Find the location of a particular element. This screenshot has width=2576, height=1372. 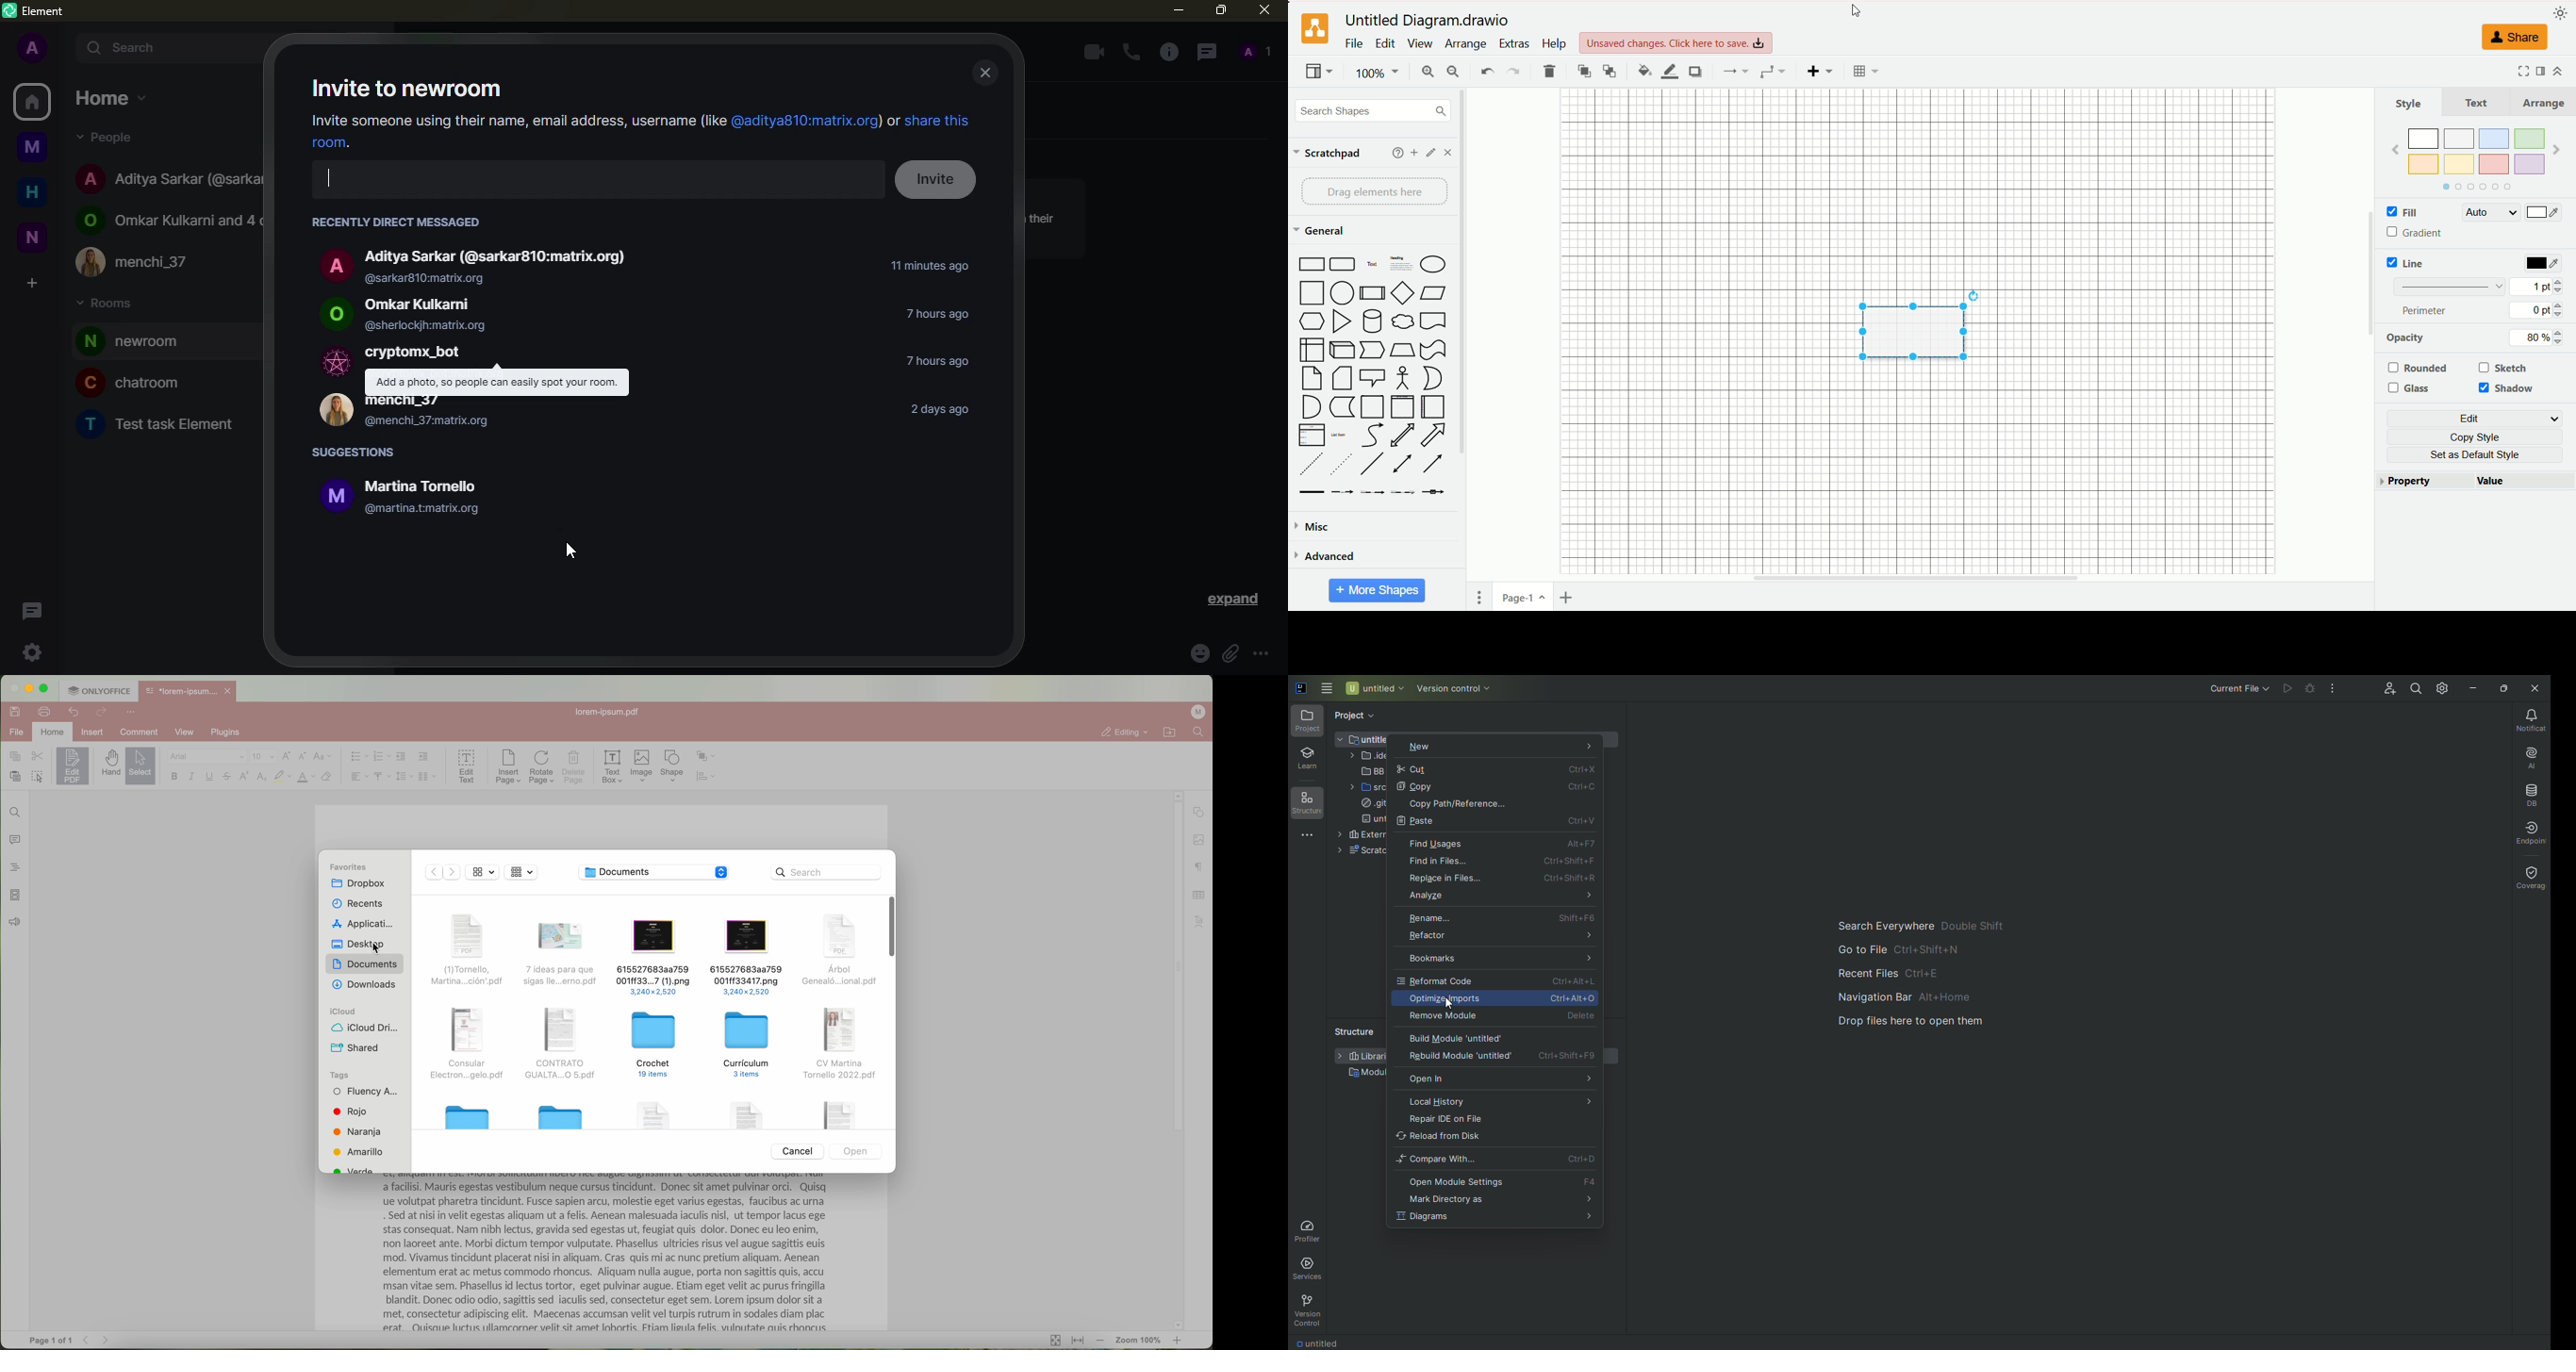

file is located at coordinates (837, 1114).